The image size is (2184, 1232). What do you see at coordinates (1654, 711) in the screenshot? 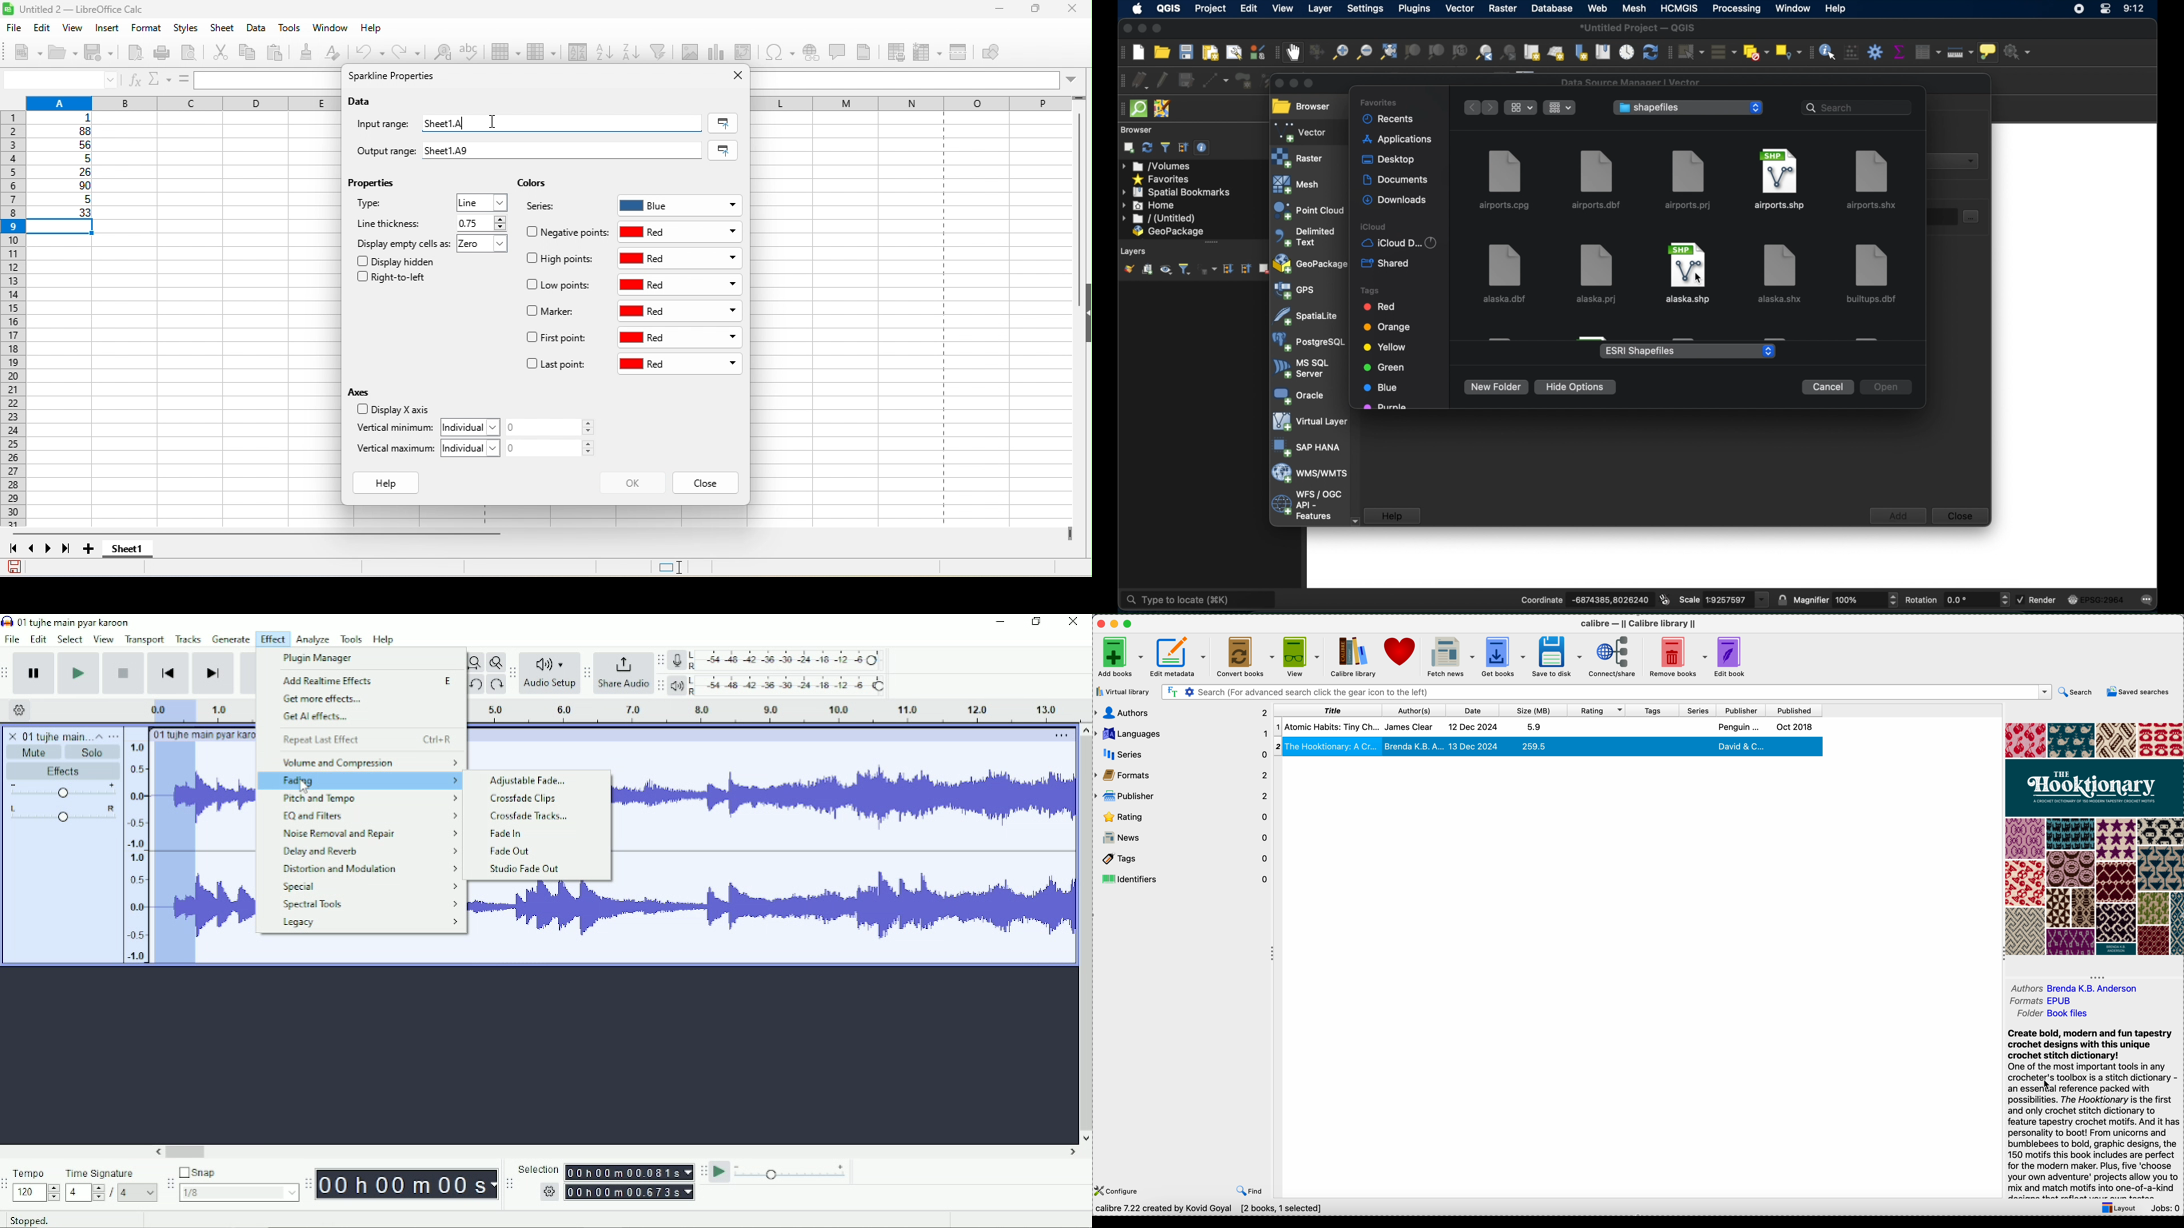
I see `tags` at bounding box center [1654, 711].